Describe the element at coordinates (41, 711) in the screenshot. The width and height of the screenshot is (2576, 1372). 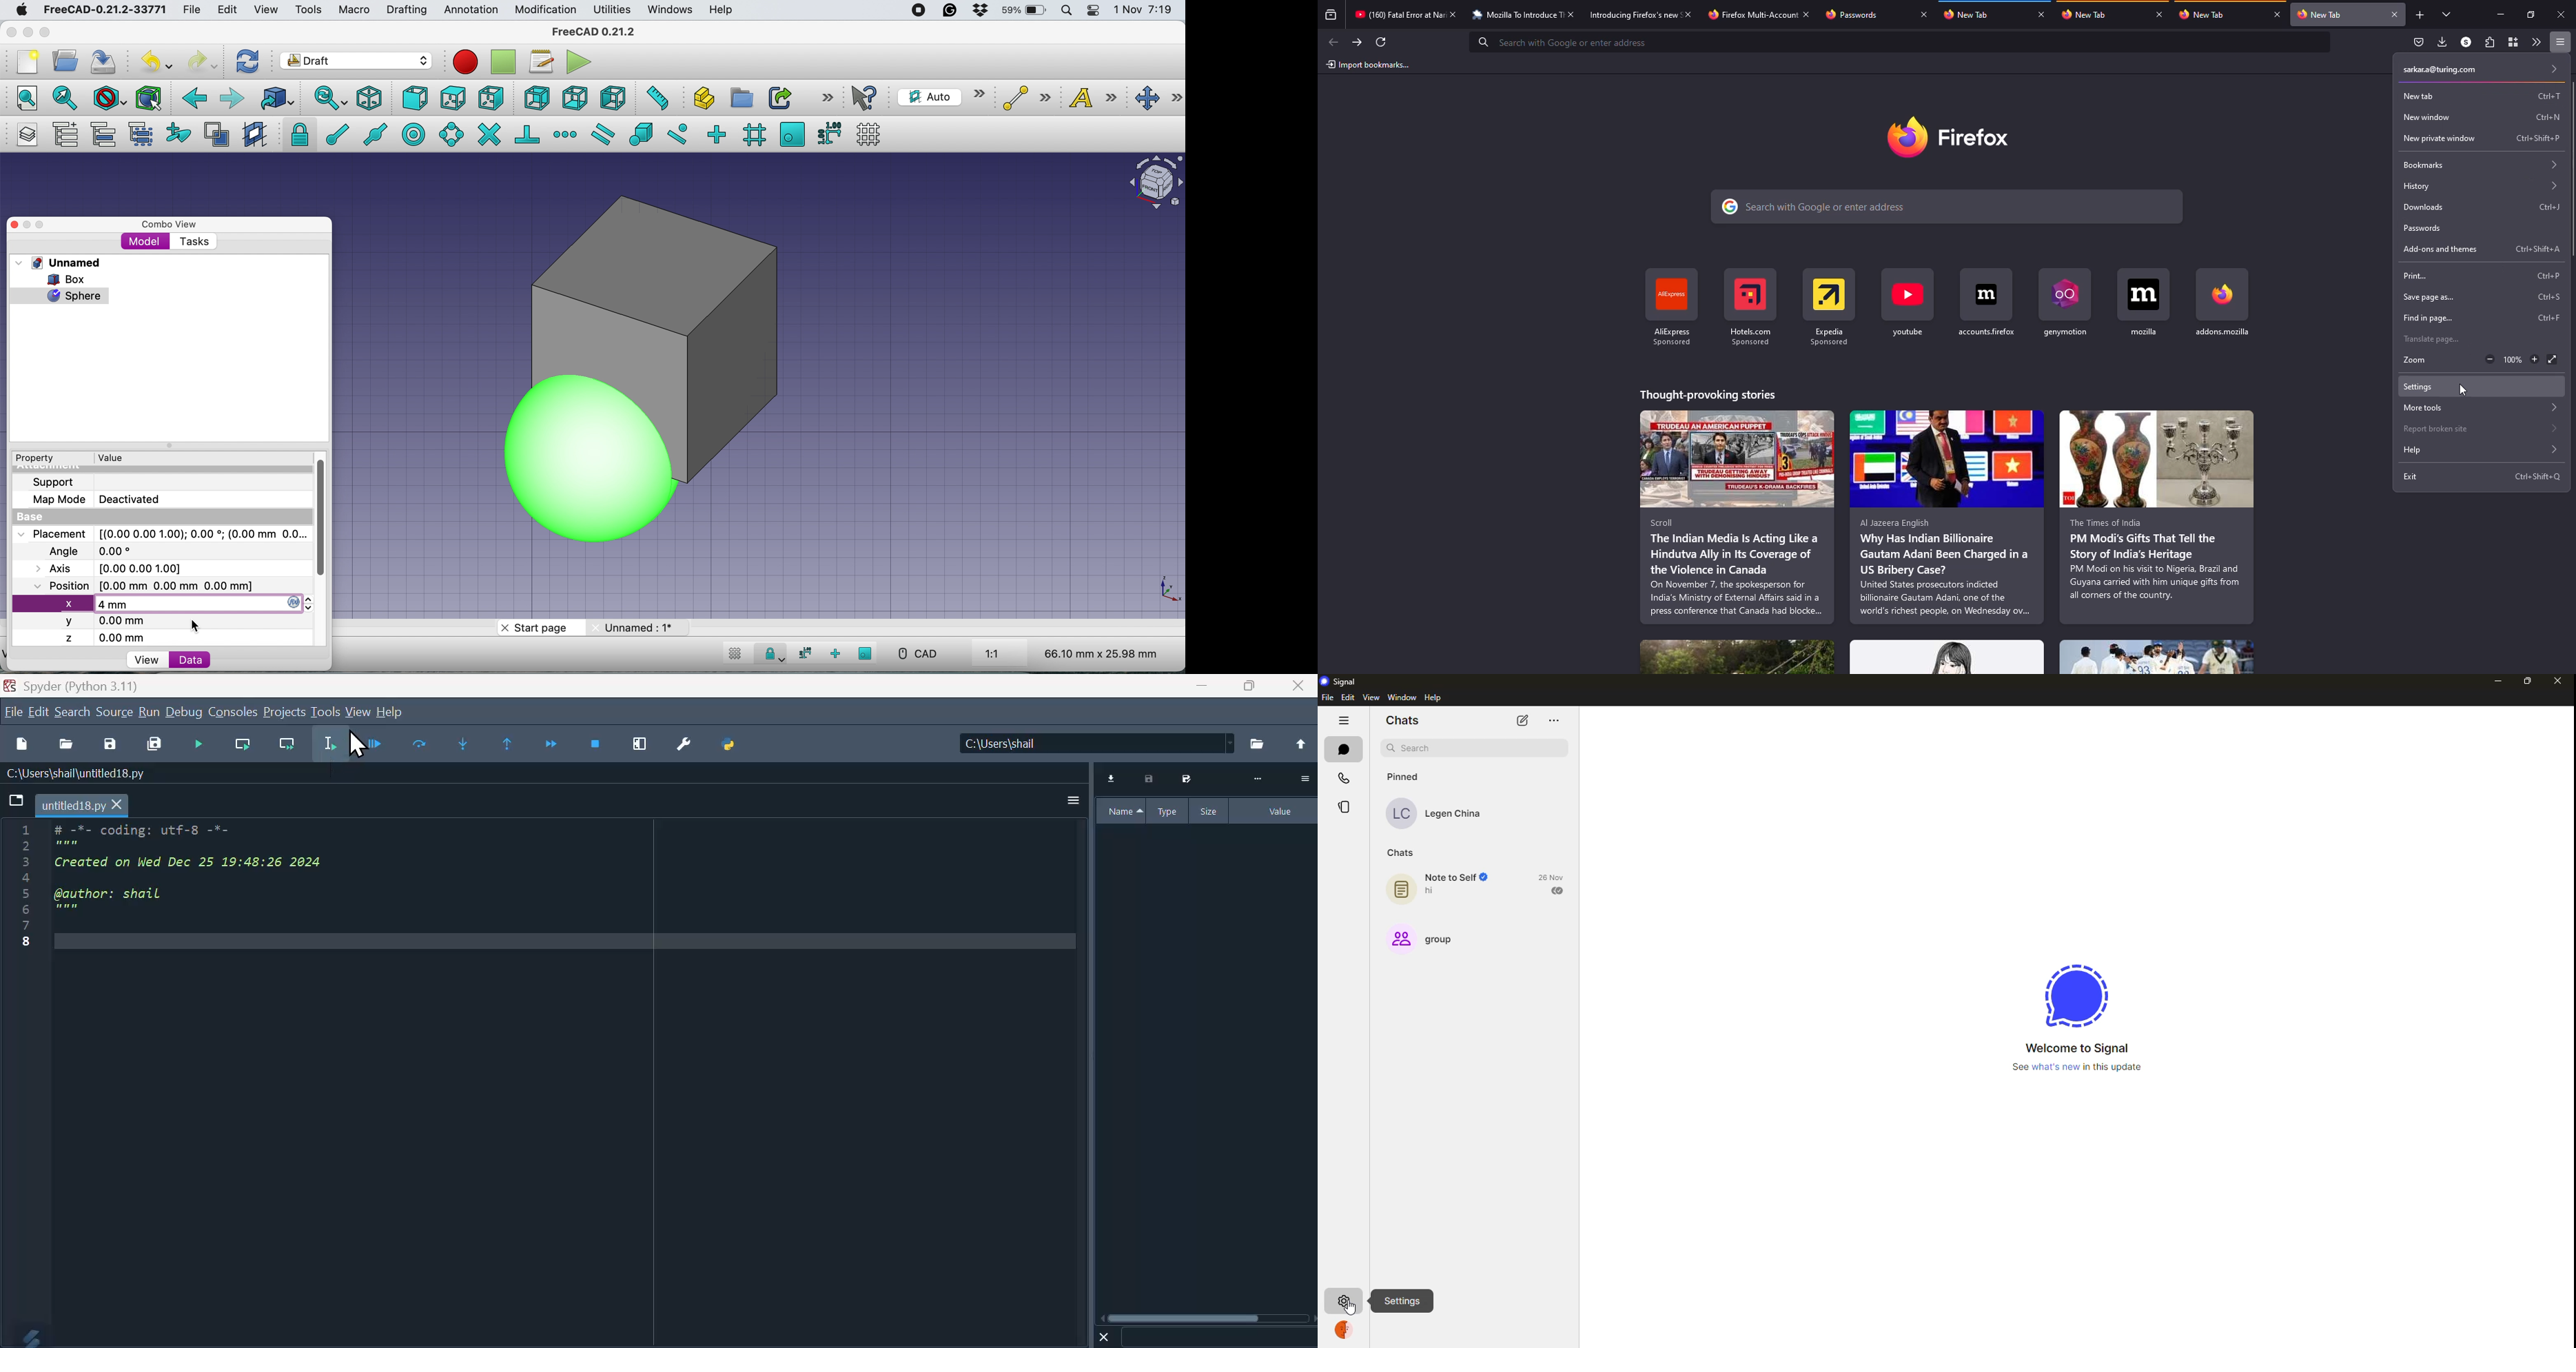
I see `Edit` at that location.